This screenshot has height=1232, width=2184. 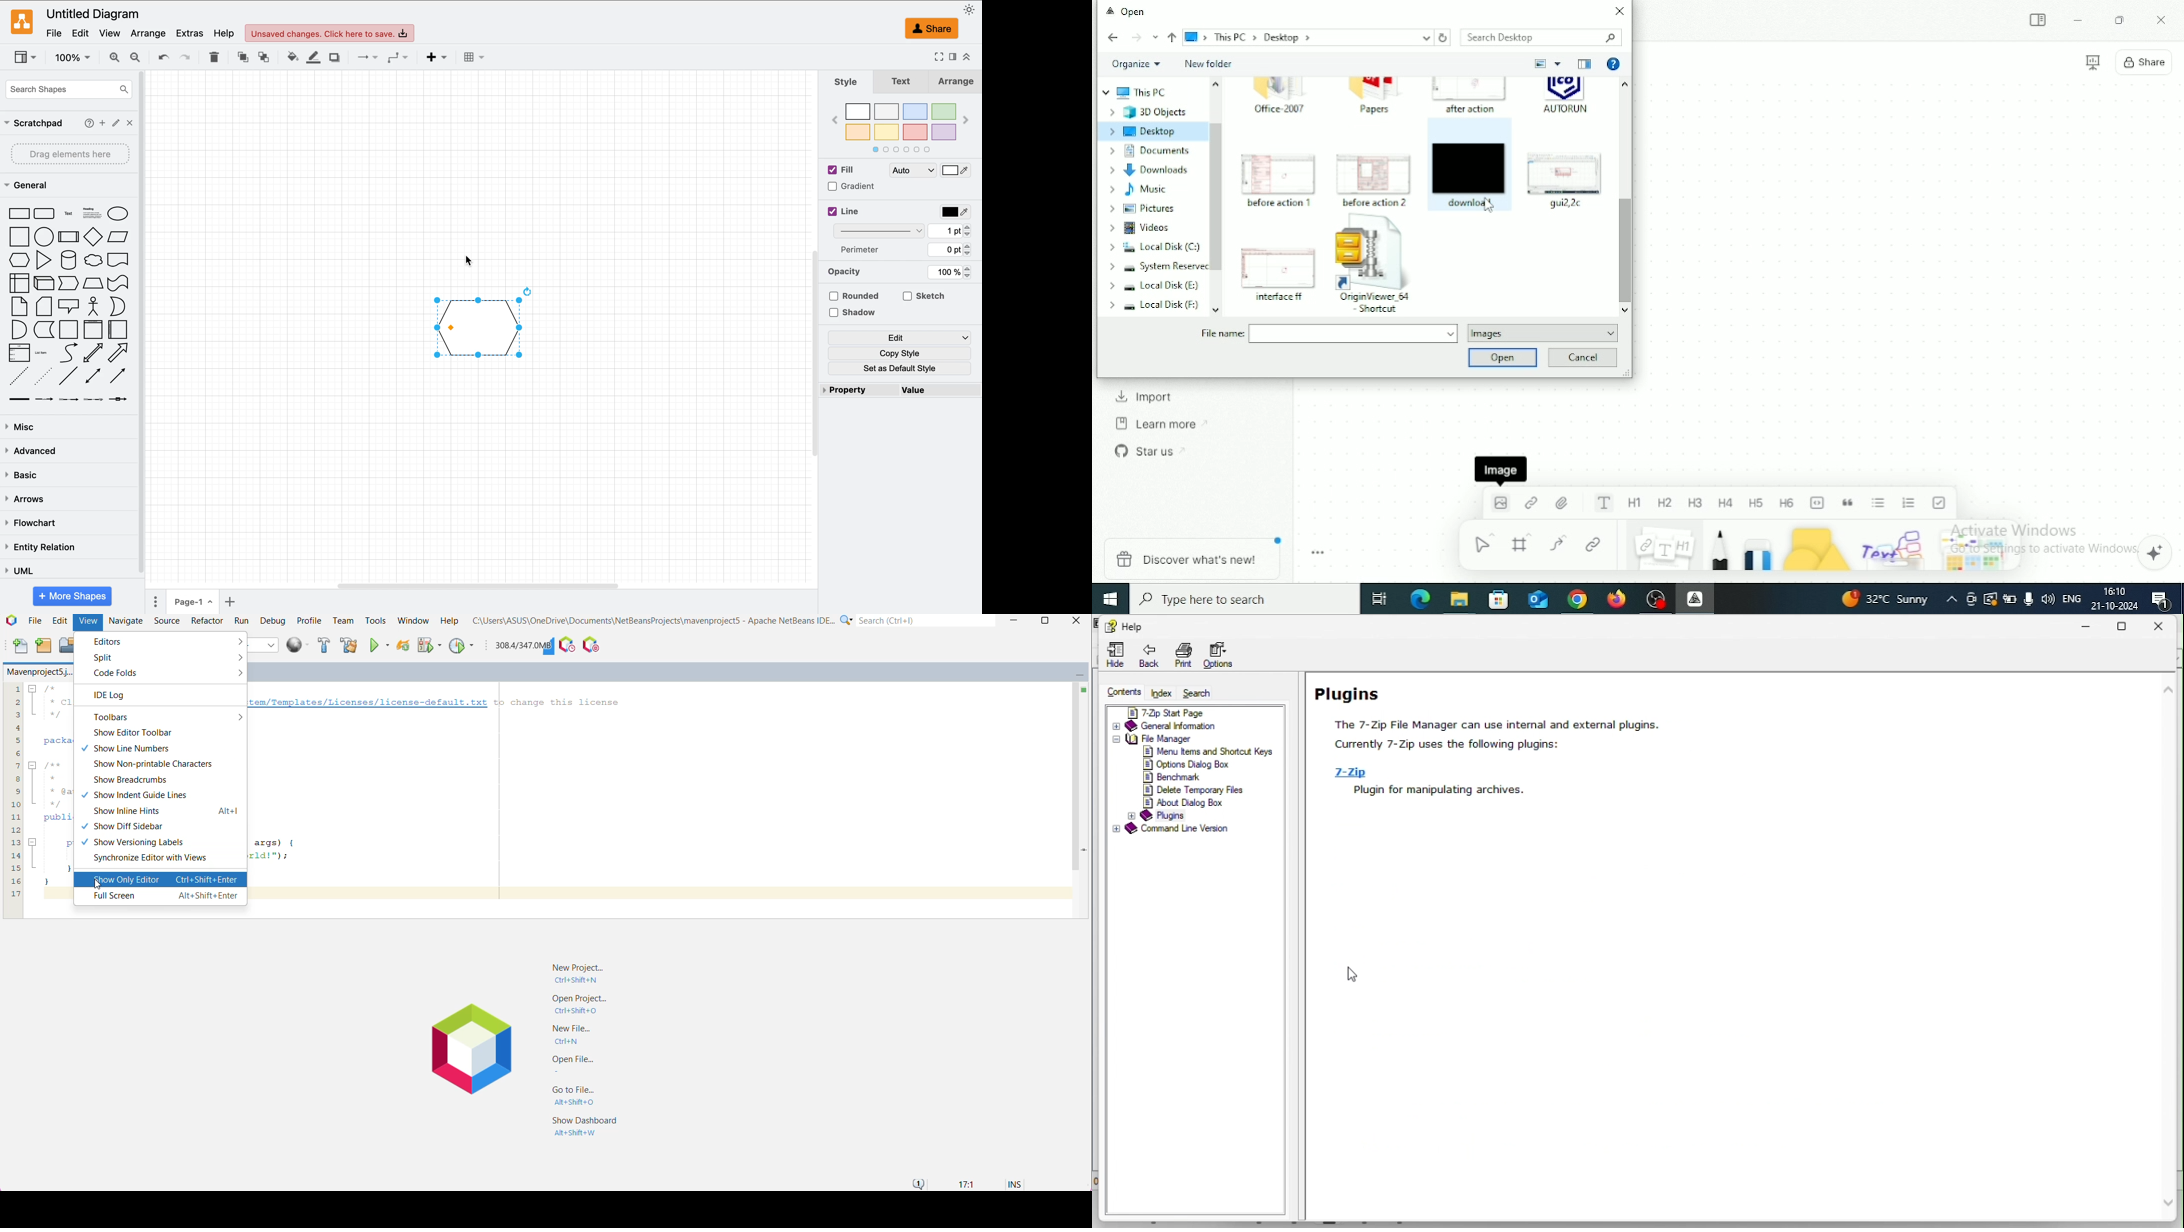 I want to click on Property, so click(x=858, y=388).